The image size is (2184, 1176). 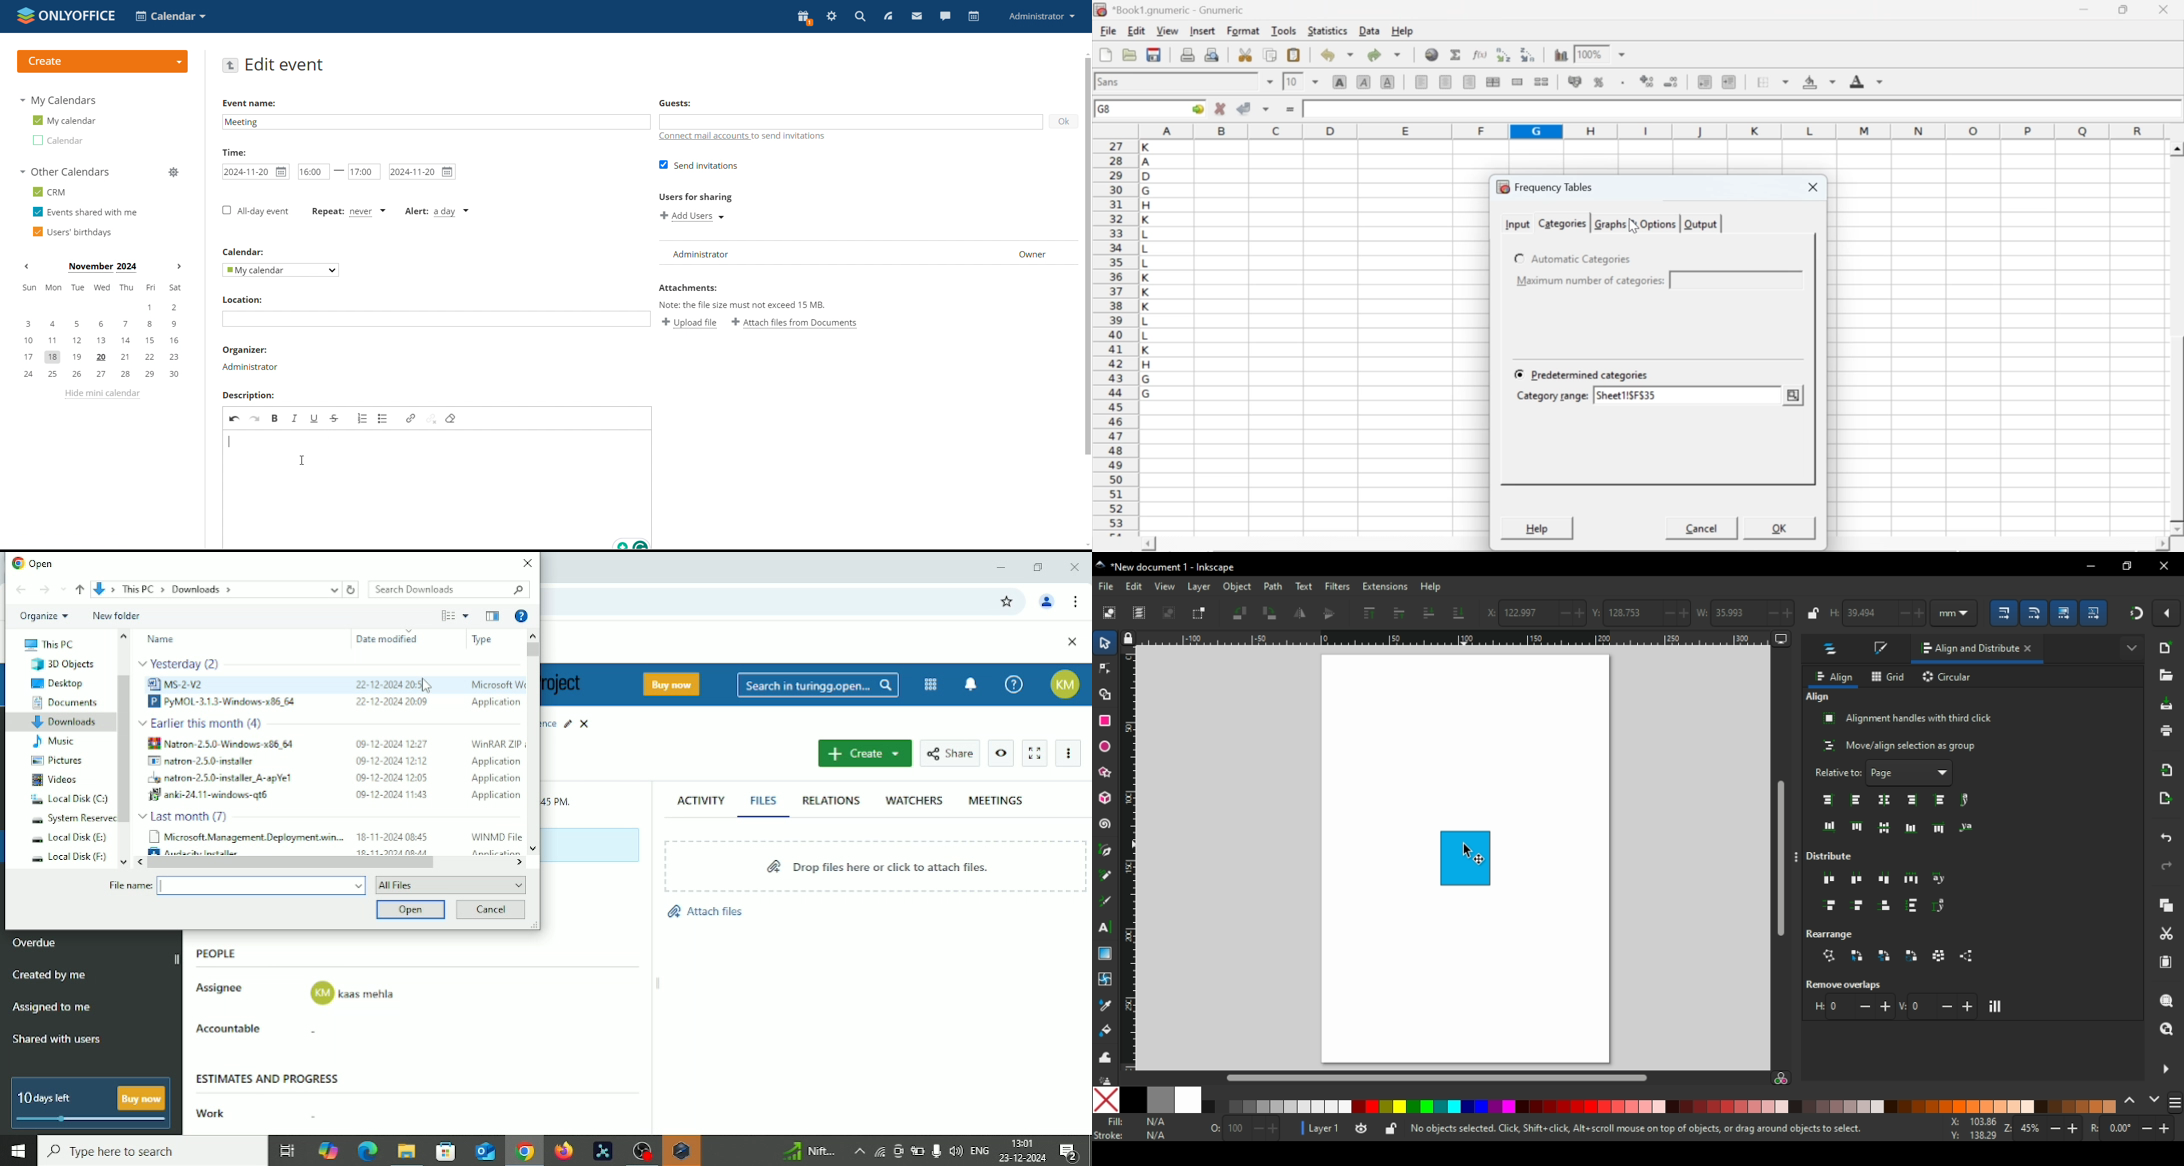 I want to click on Task view, so click(x=287, y=1153).